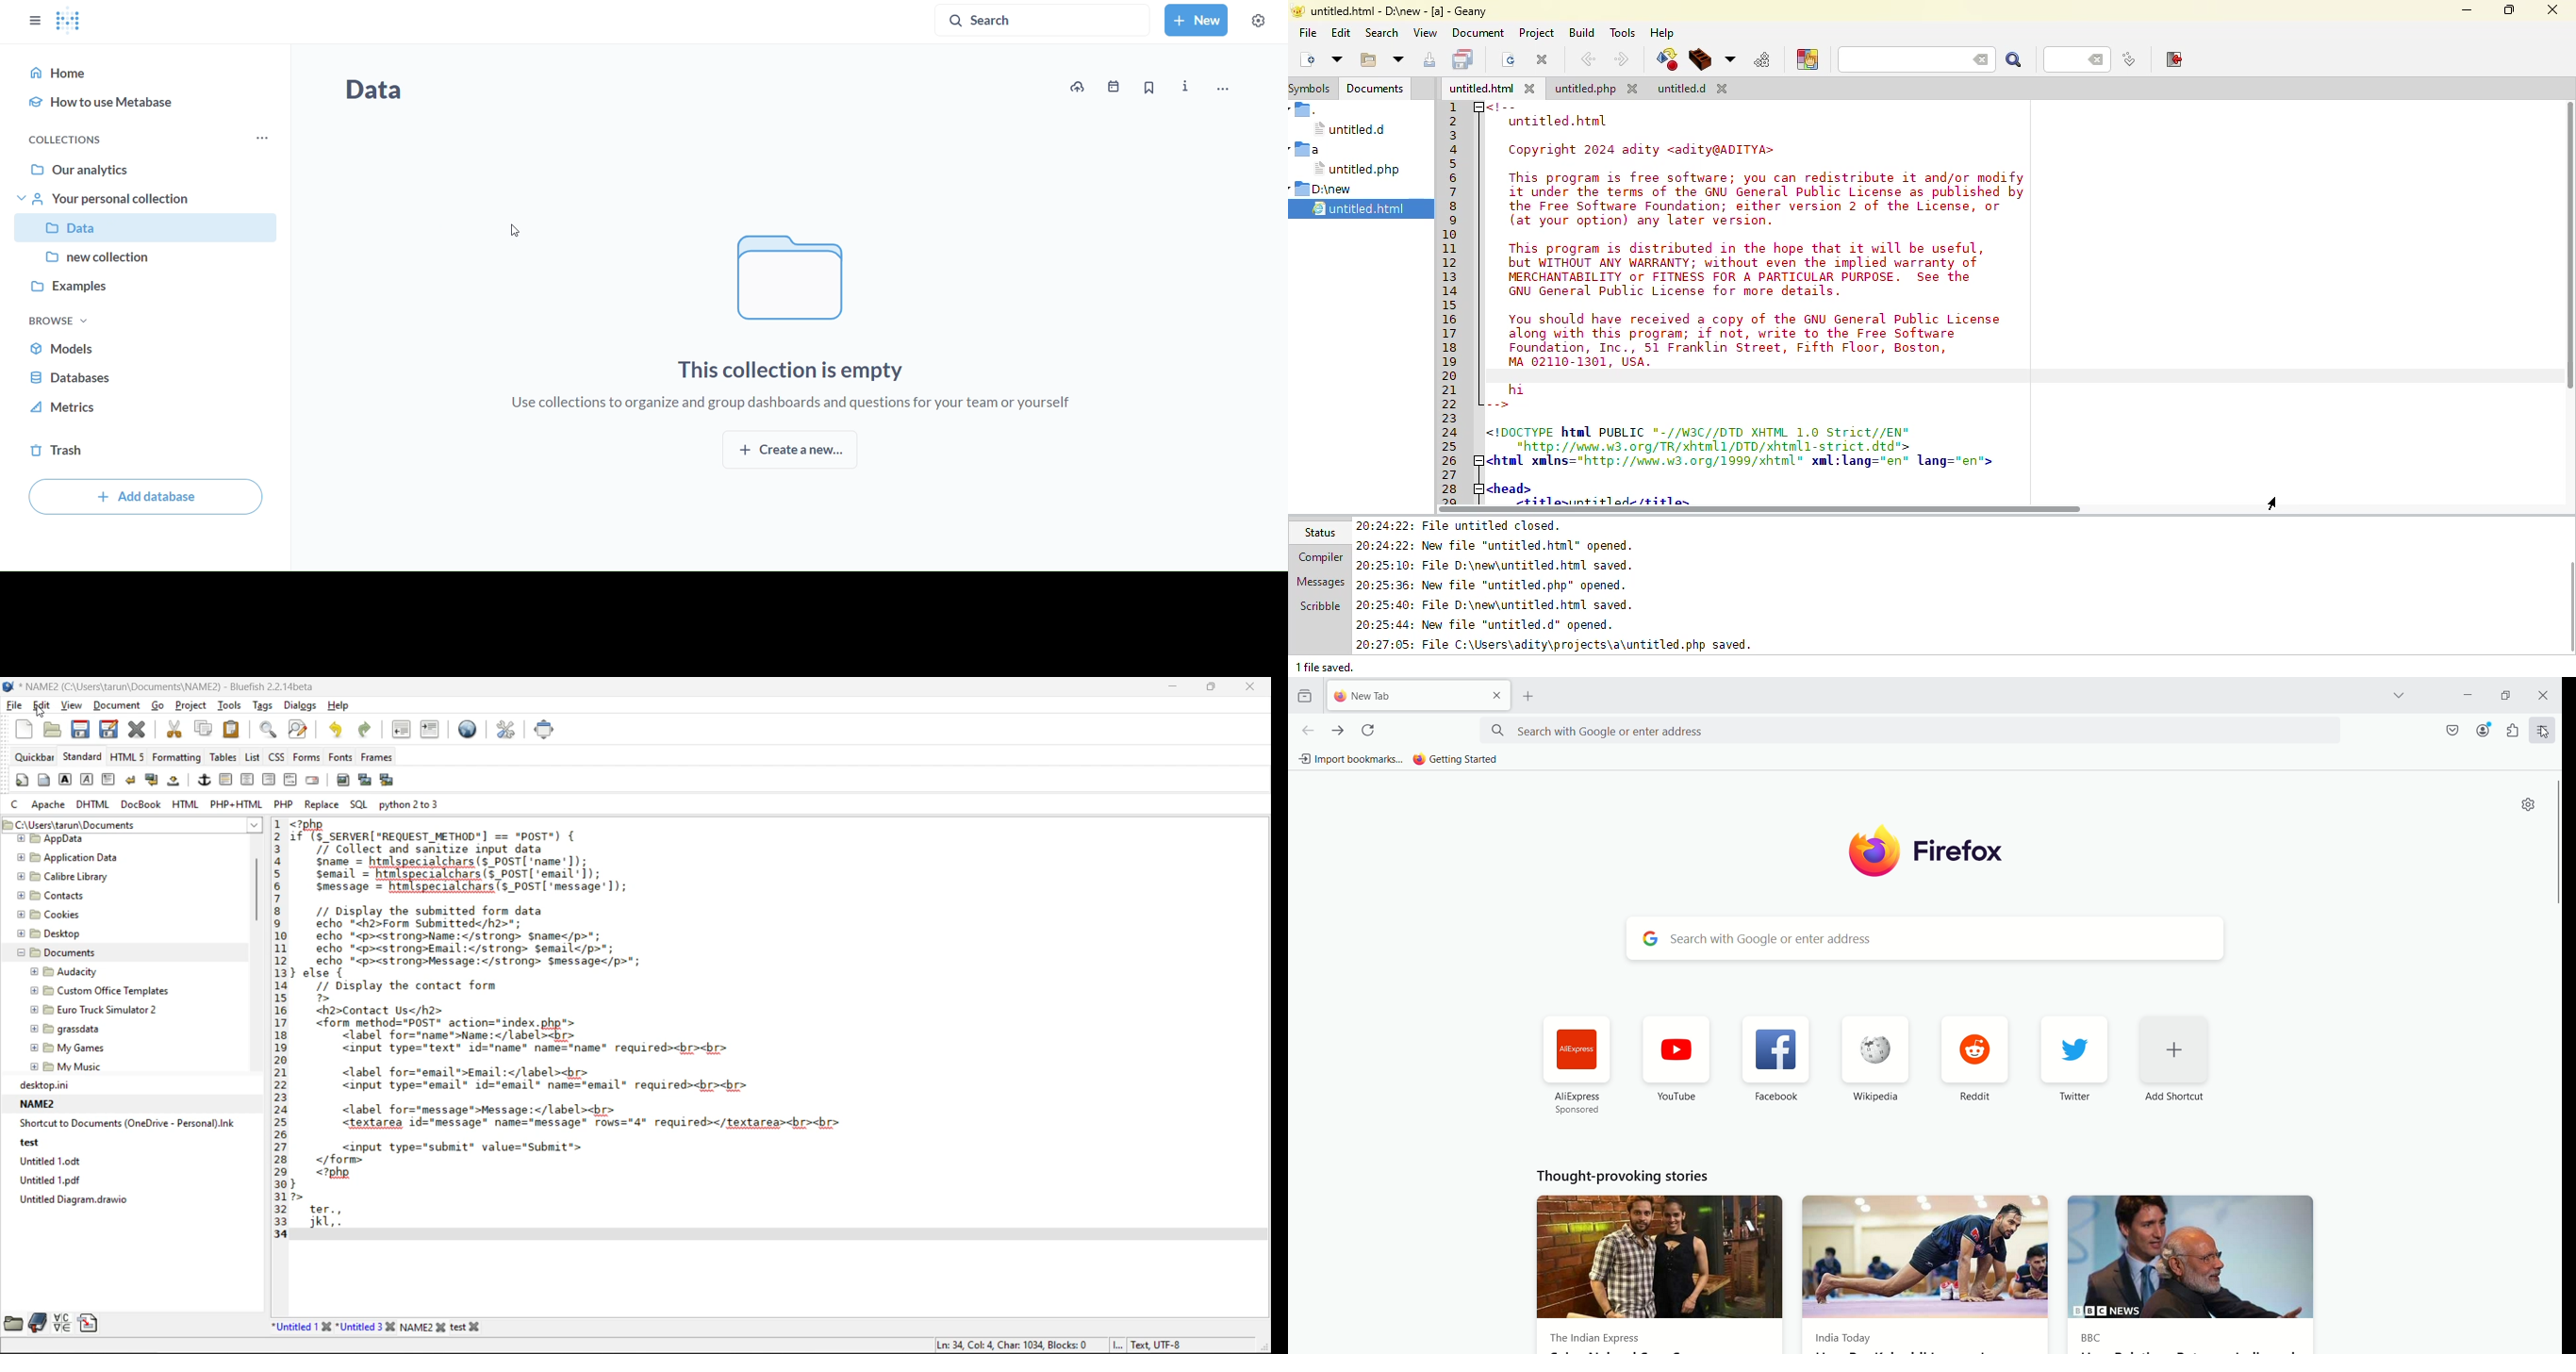 This screenshot has width=2576, height=1372. I want to click on indent, so click(432, 730).